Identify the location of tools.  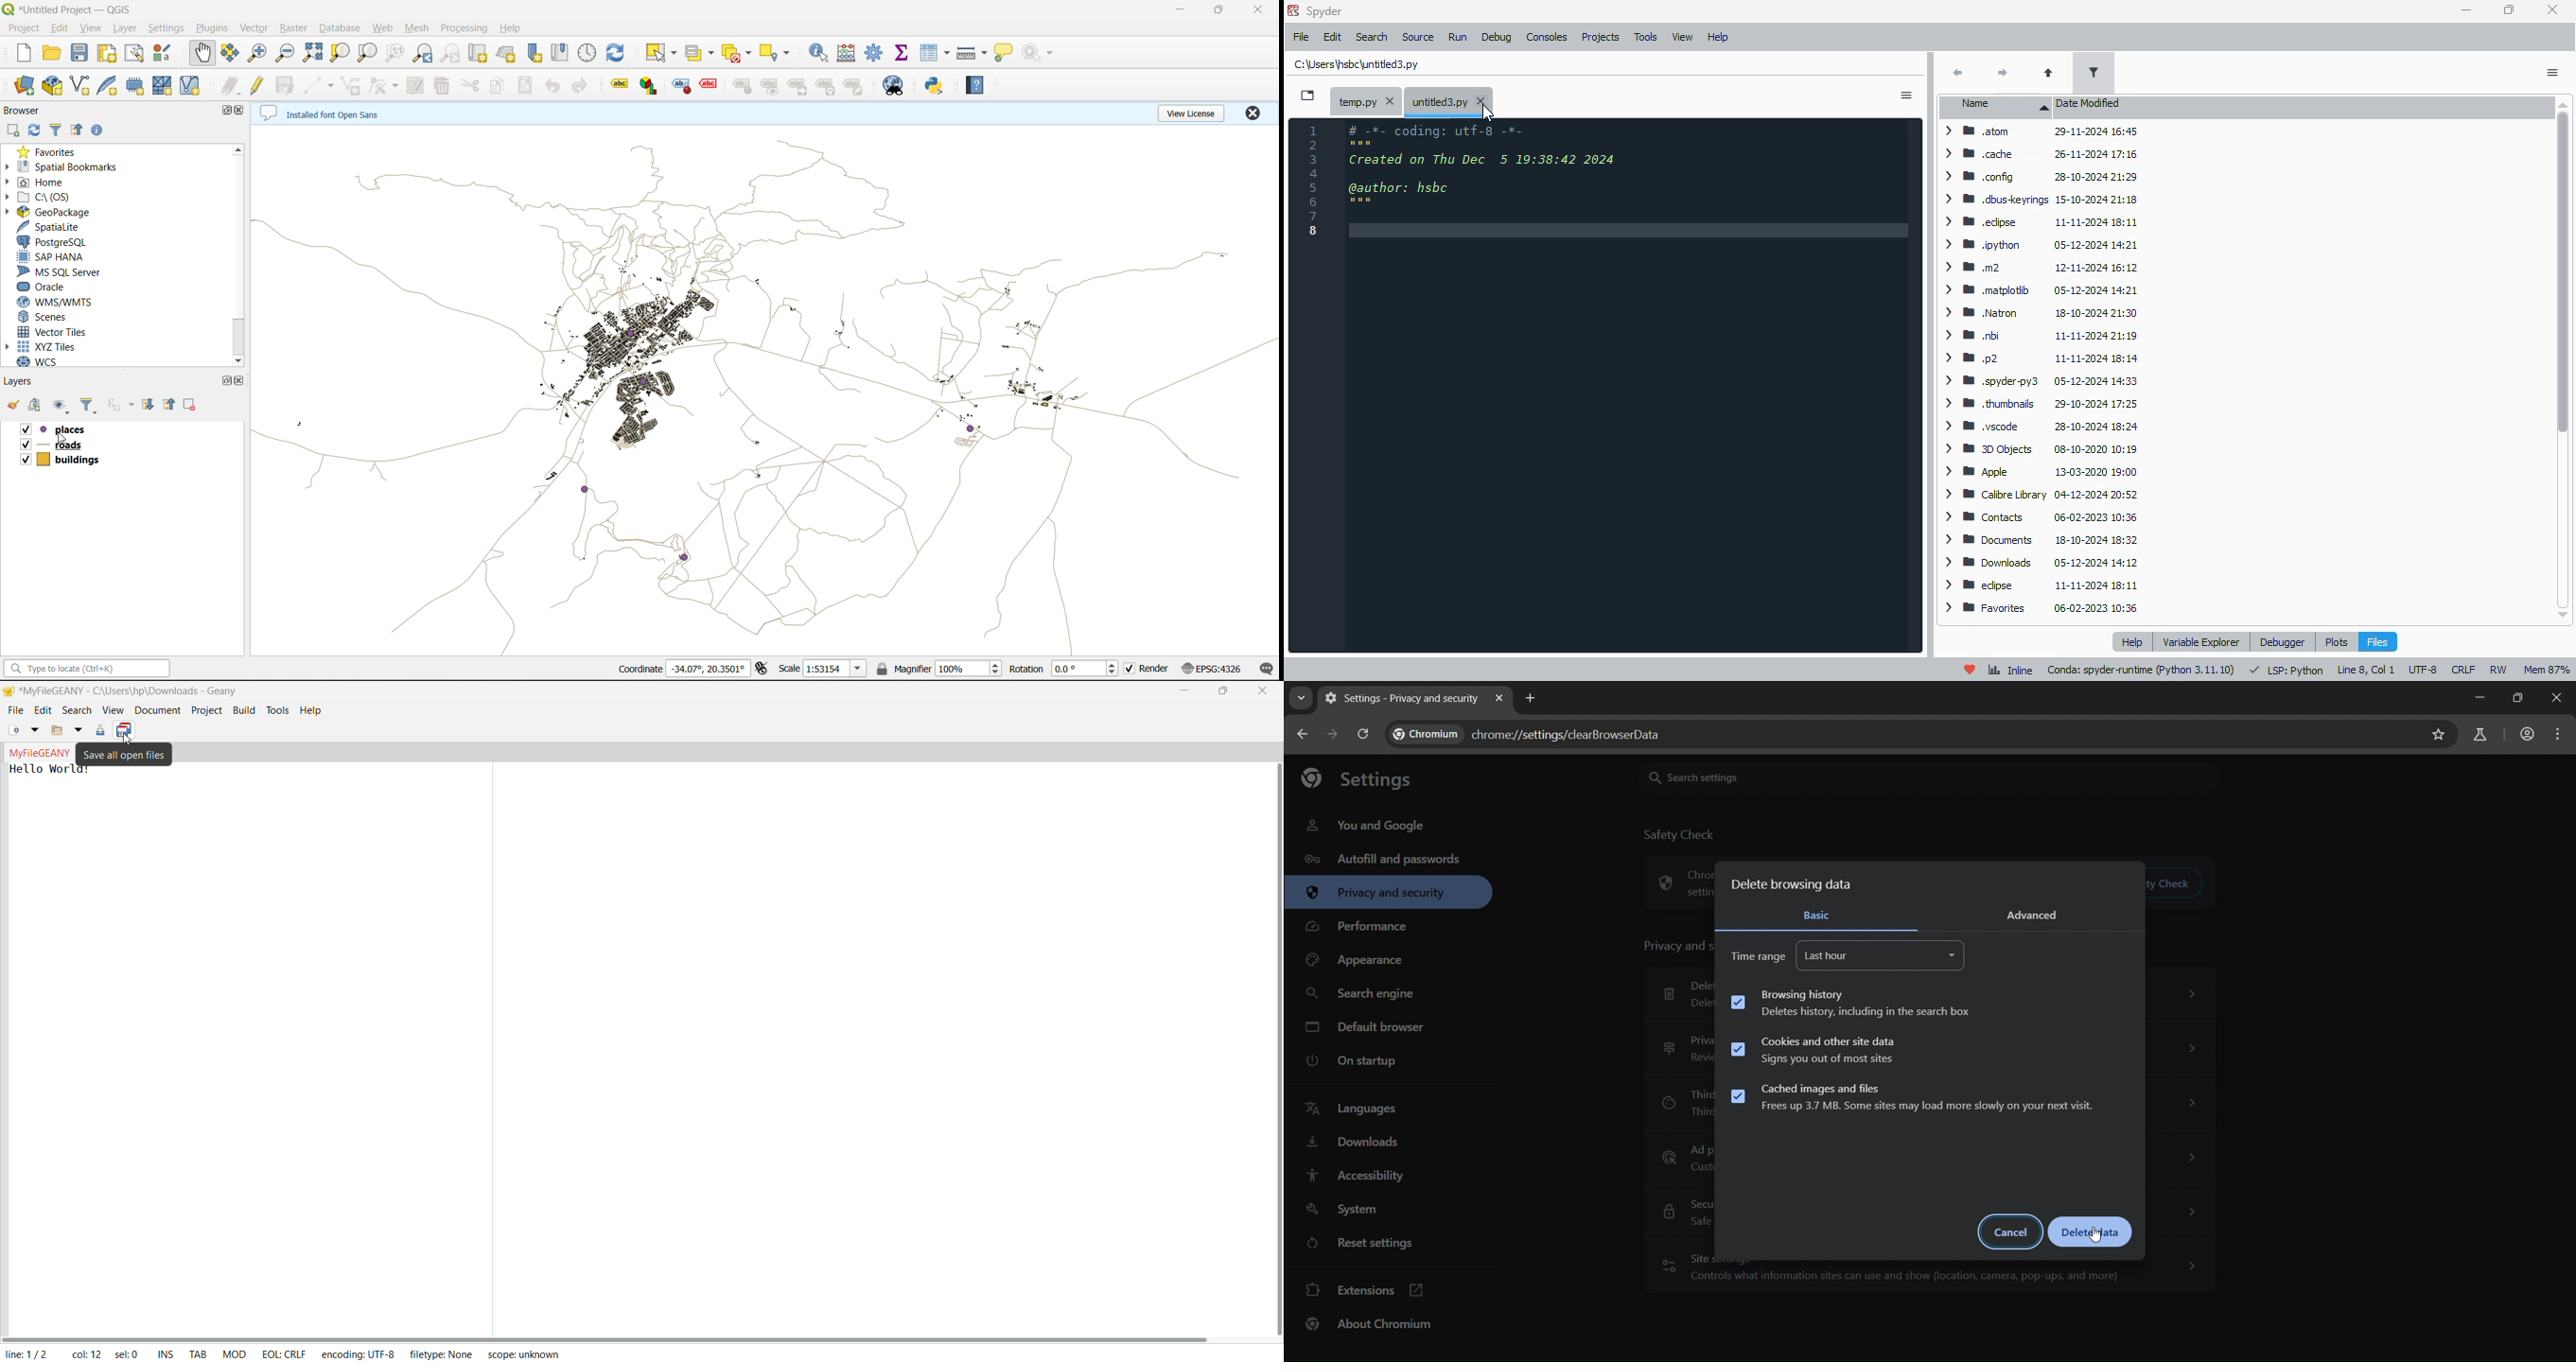
(1647, 37).